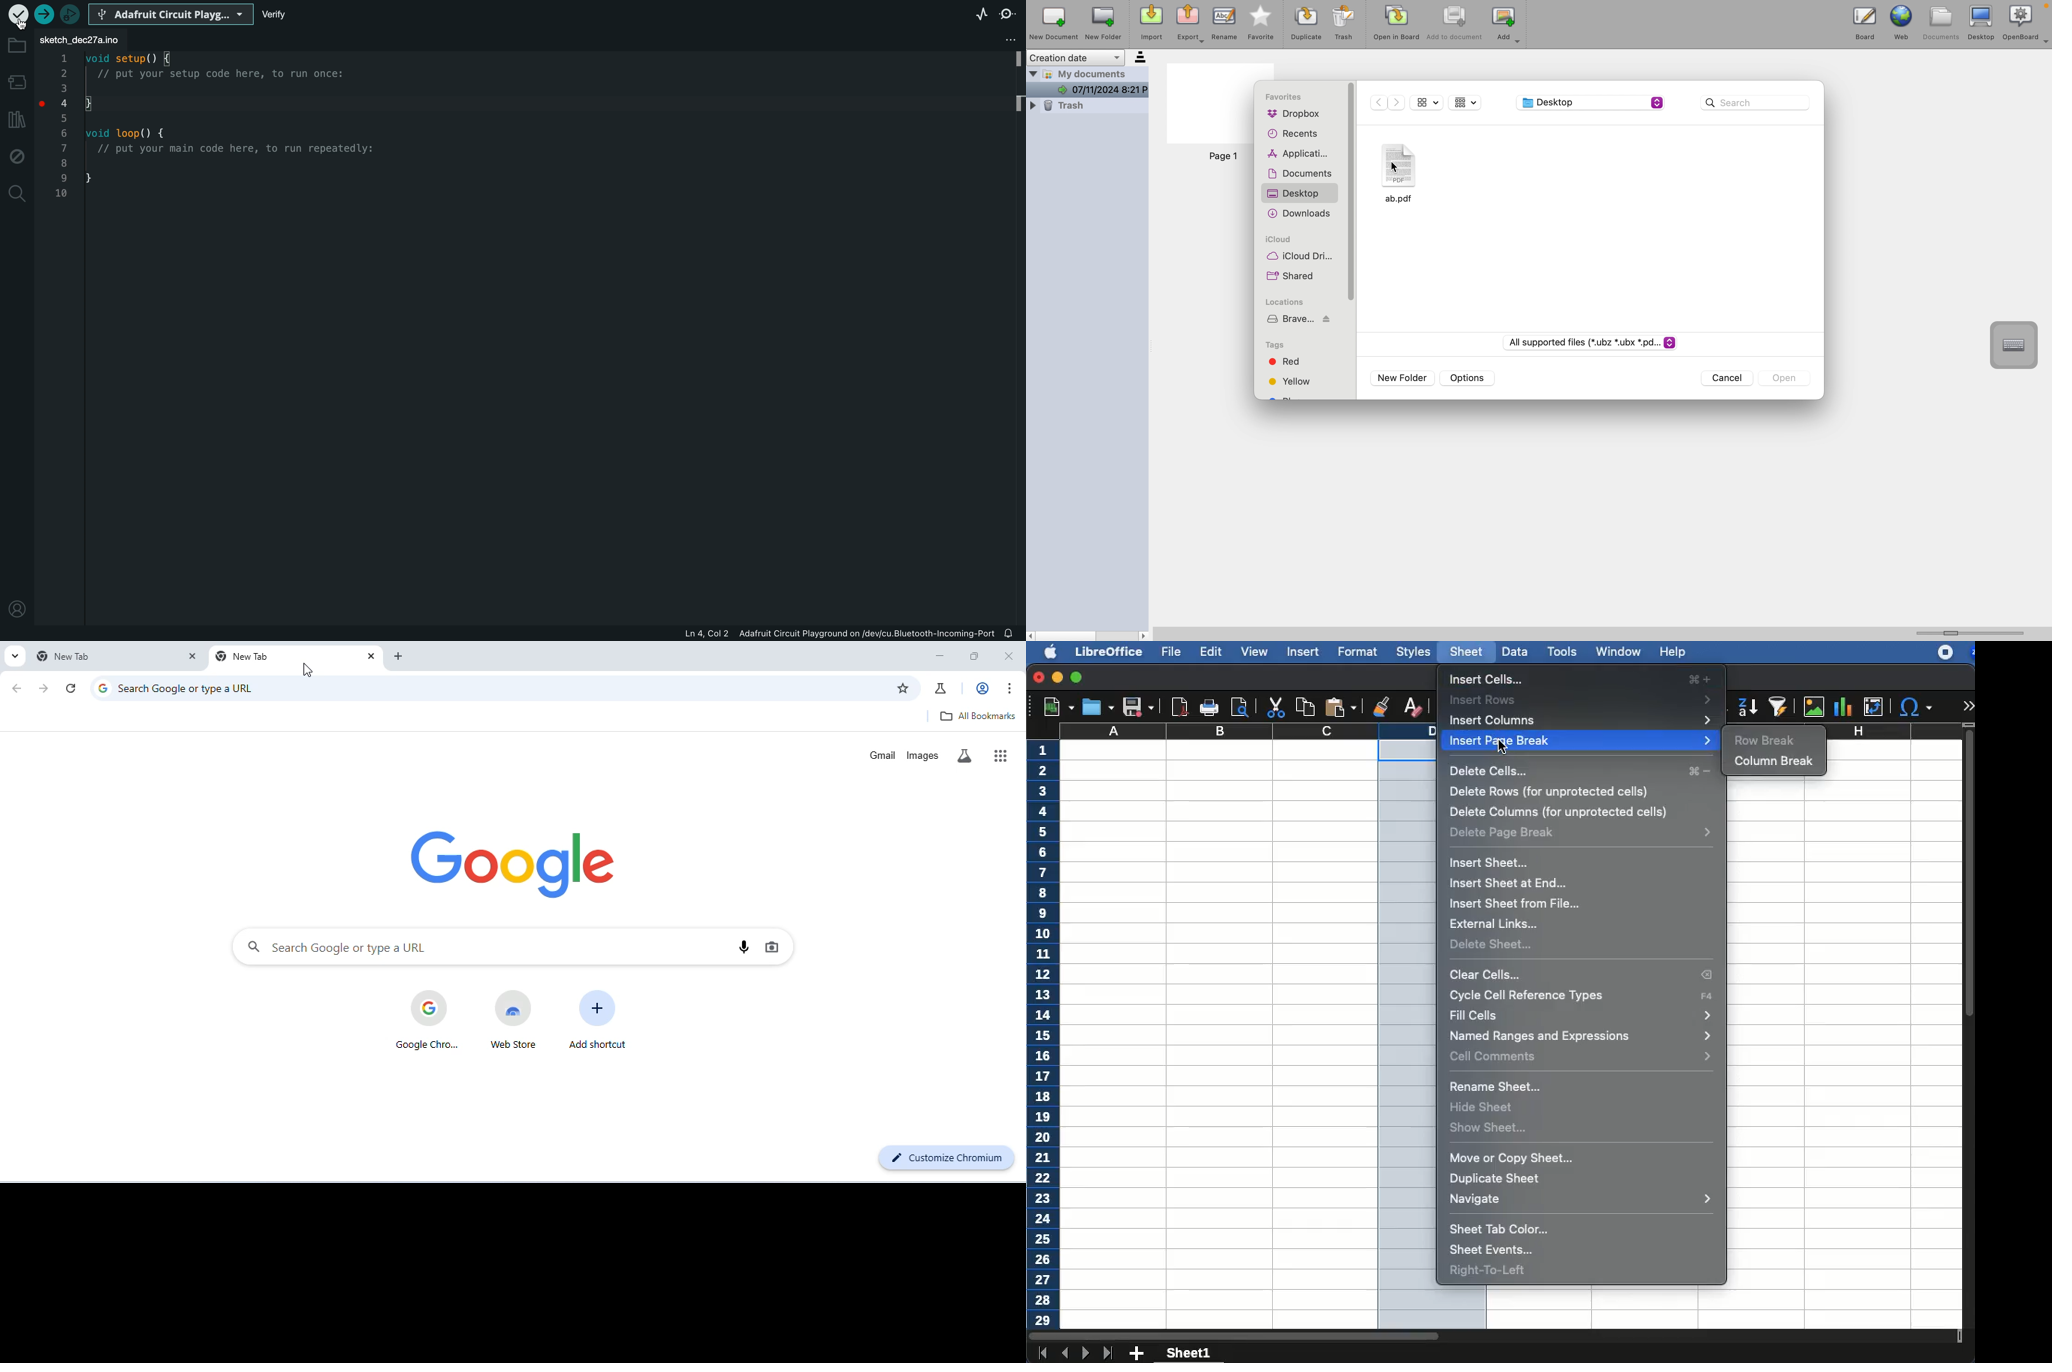 The image size is (2072, 1372). What do you see at coordinates (1042, 1354) in the screenshot?
I see `first sheet` at bounding box center [1042, 1354].